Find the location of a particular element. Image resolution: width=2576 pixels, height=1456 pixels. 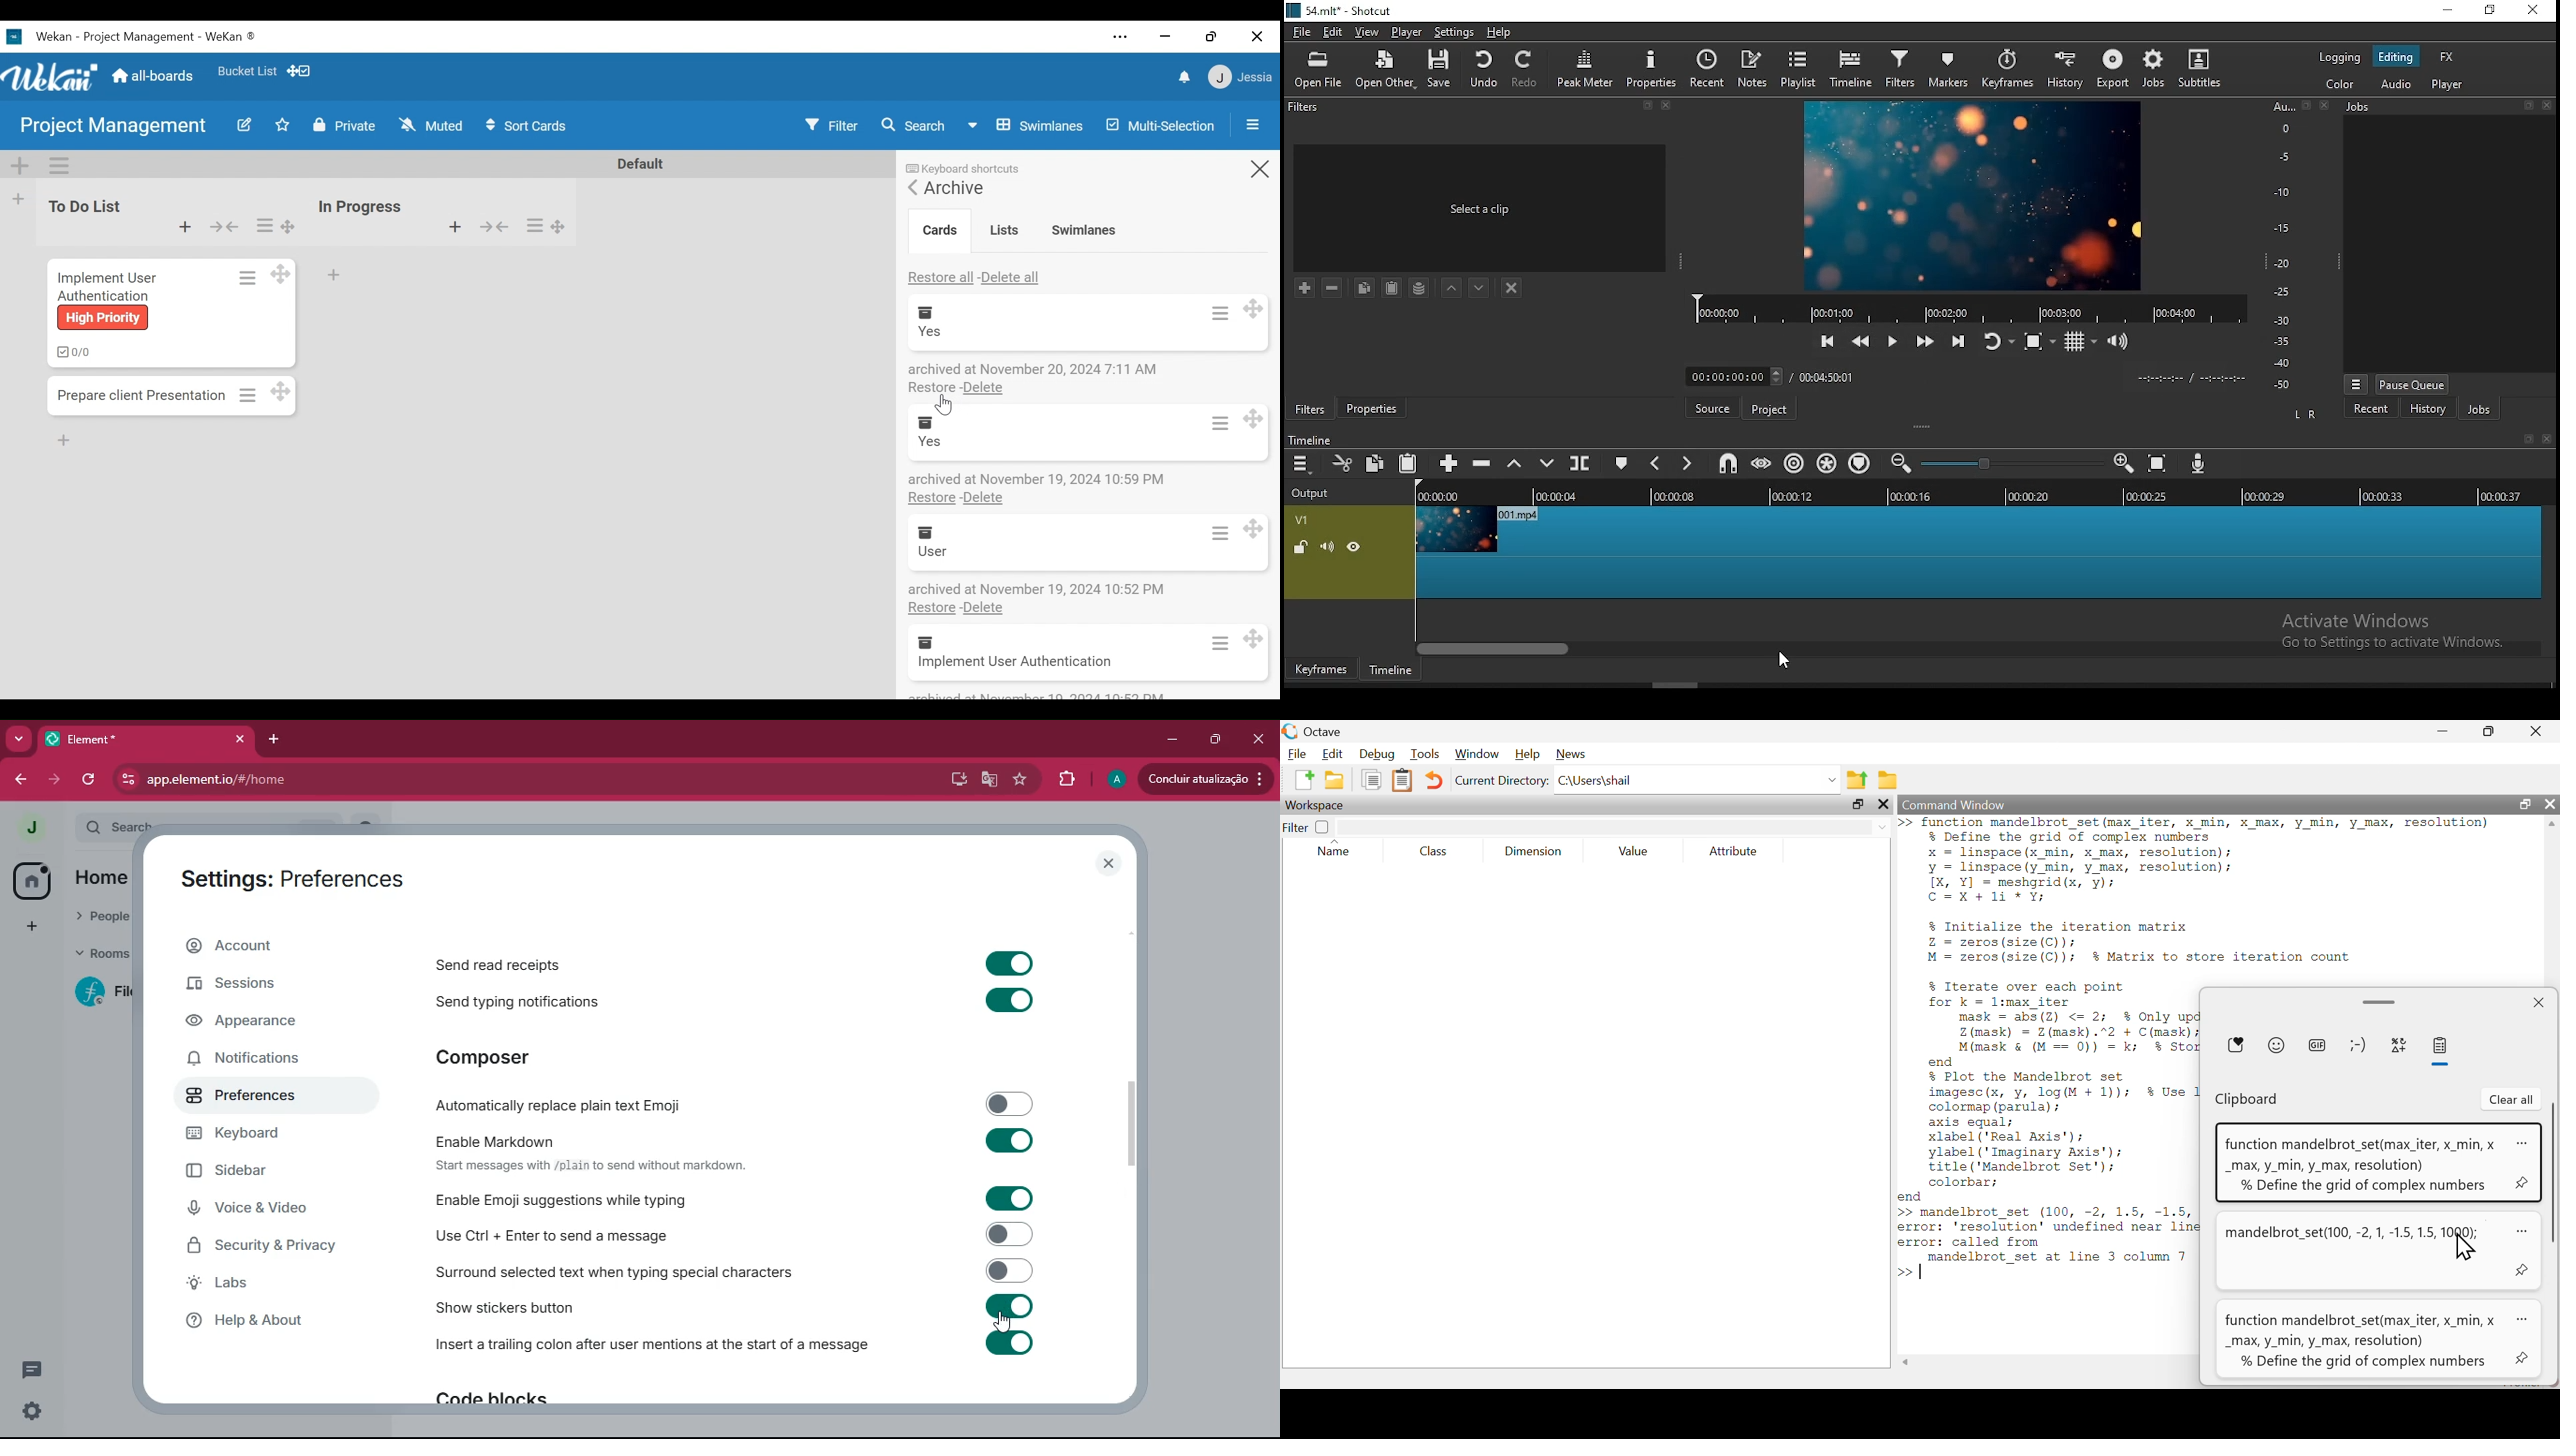

pin is located at coordinates (2520, 1358).